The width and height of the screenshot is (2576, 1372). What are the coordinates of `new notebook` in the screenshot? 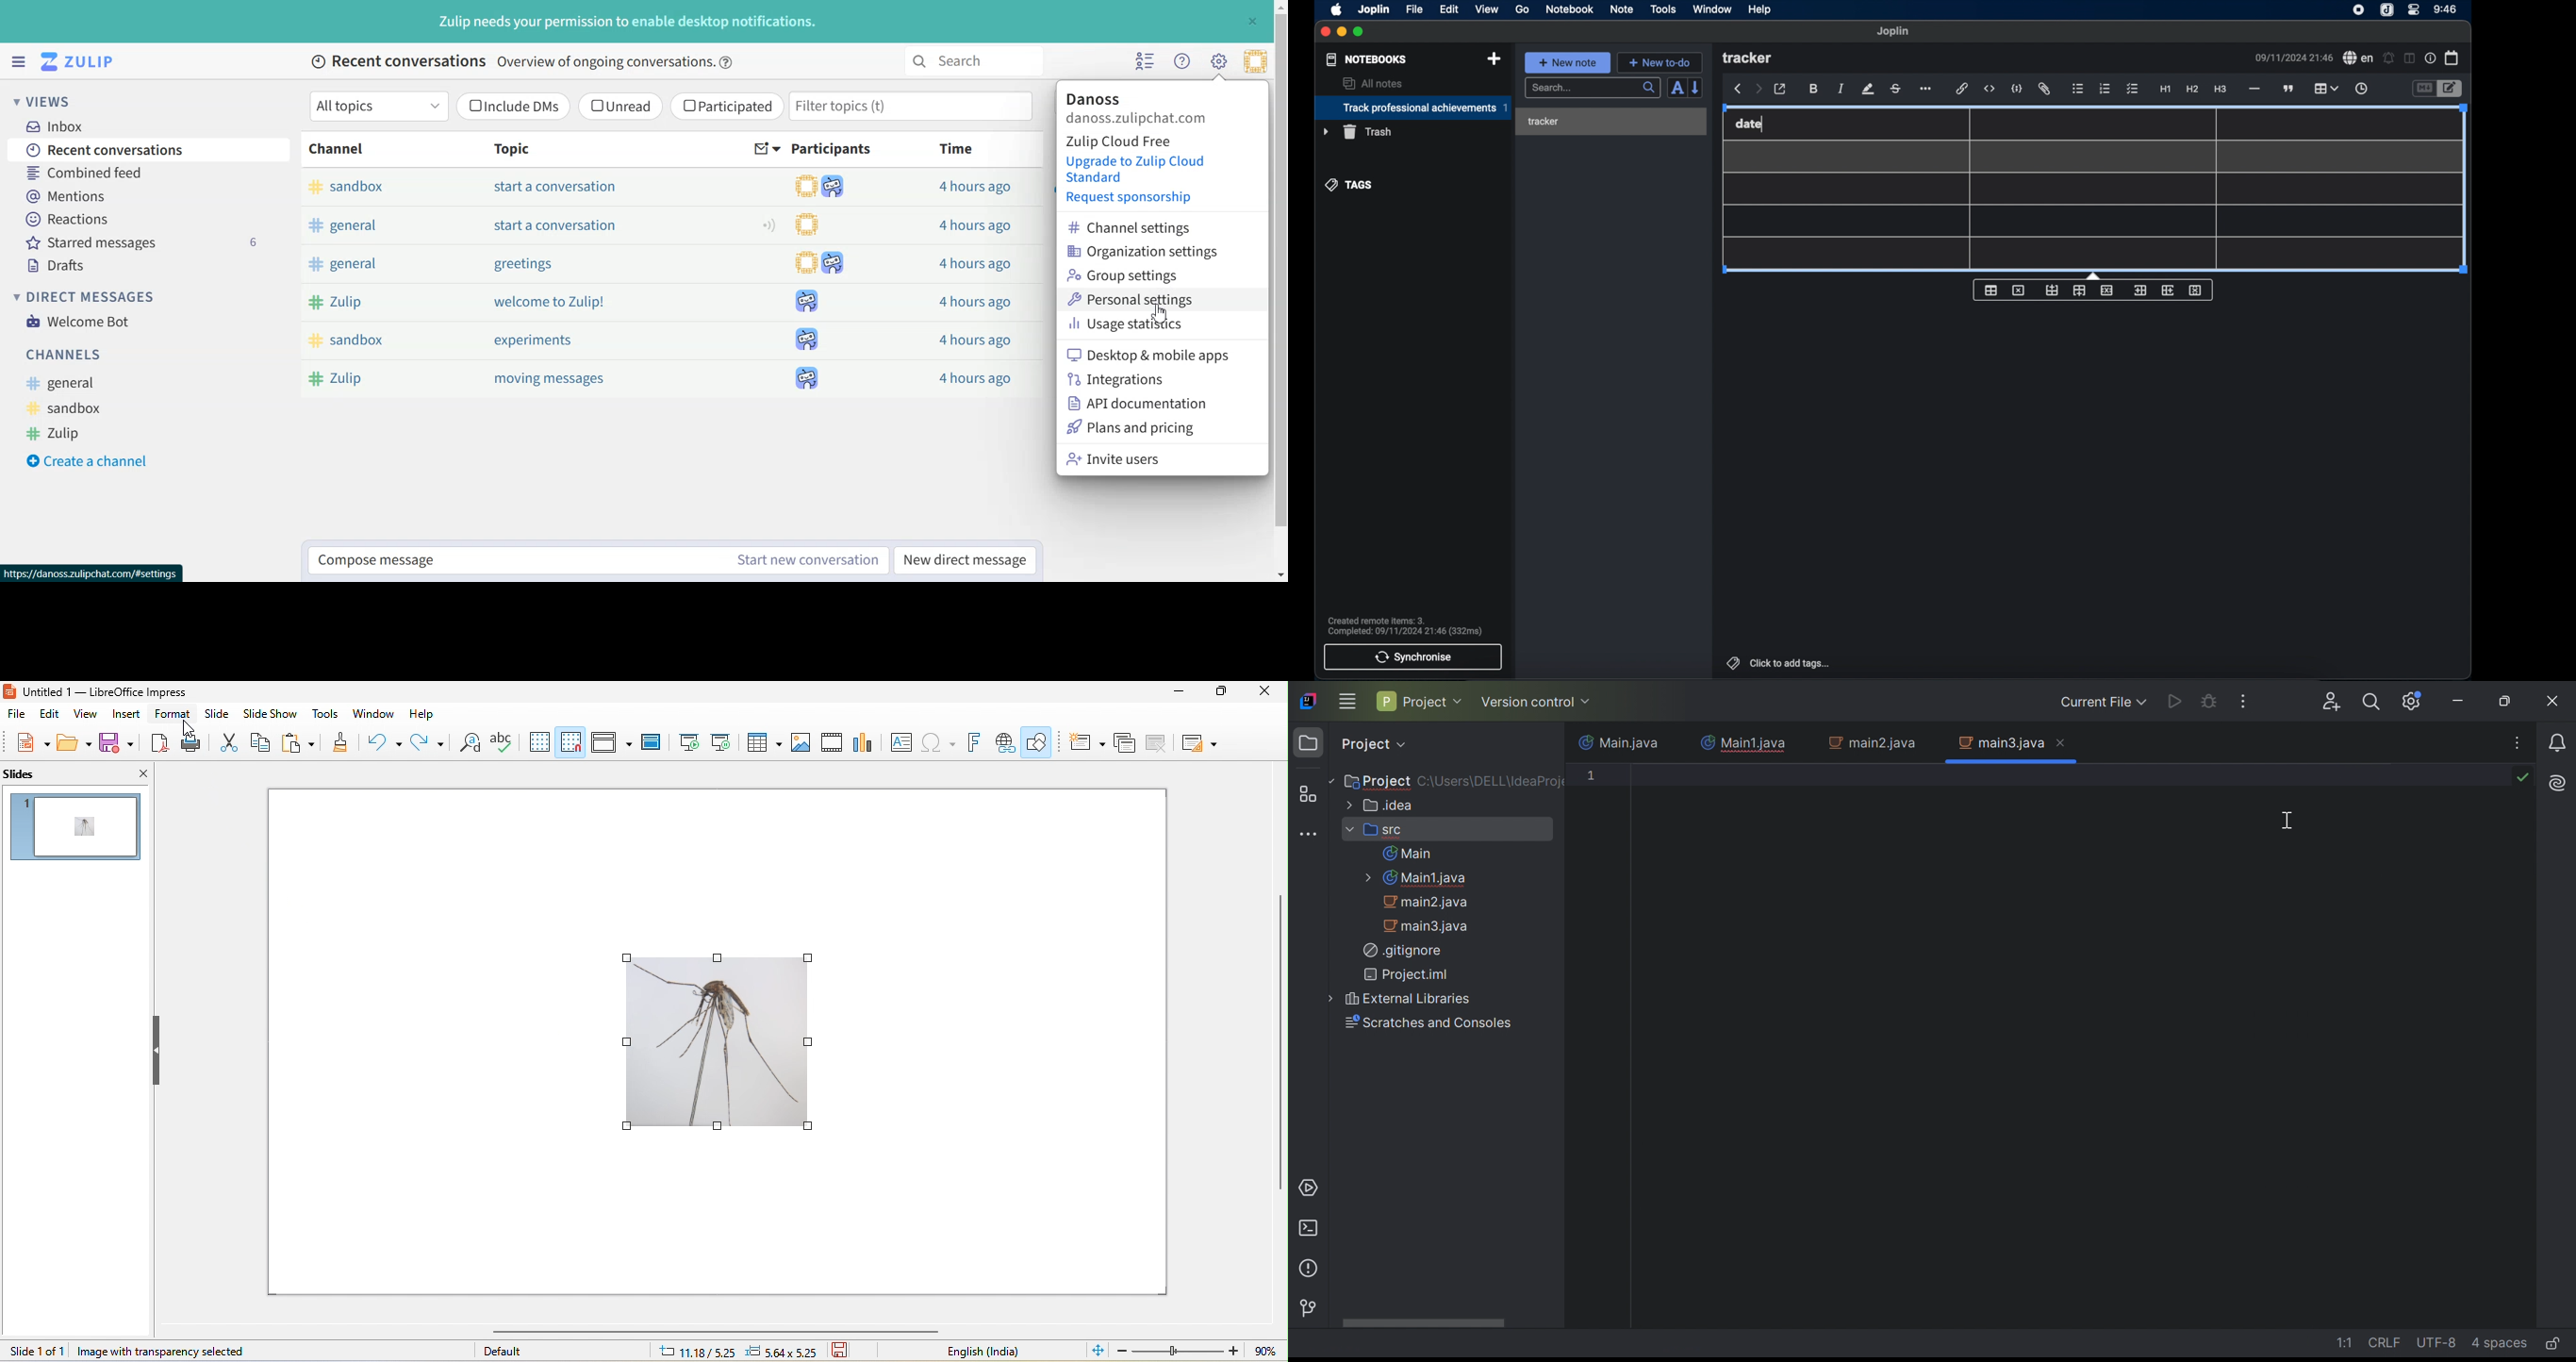 It's located at (1494, 59).